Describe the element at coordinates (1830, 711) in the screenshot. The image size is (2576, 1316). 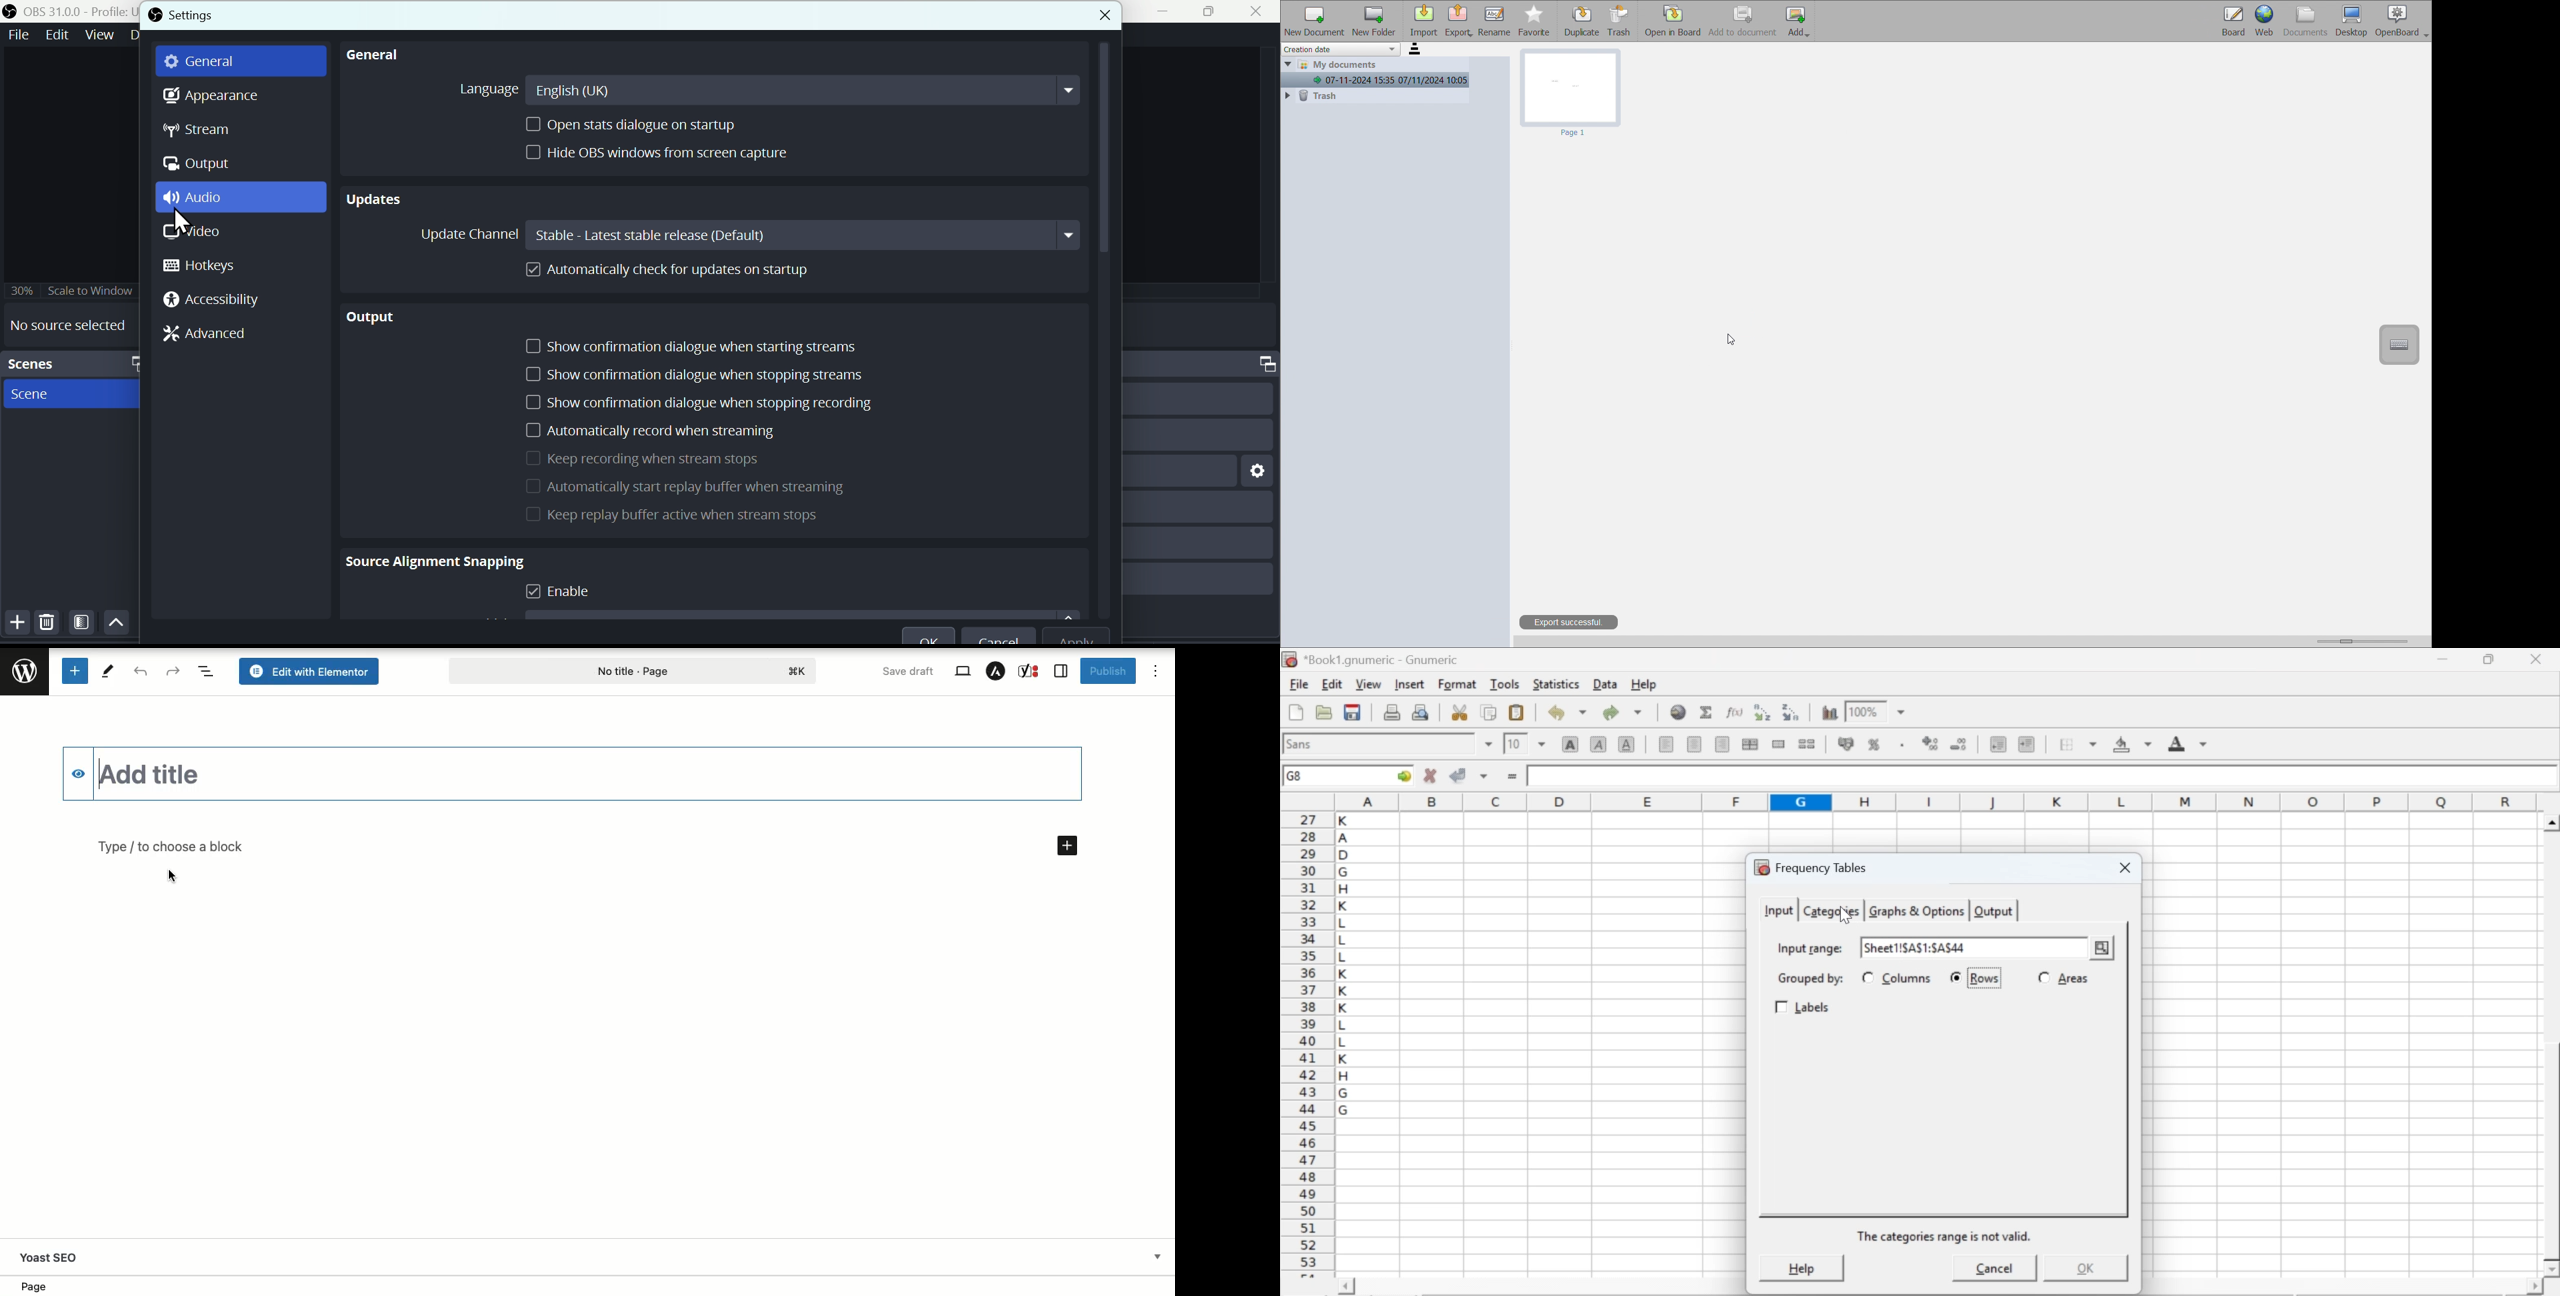
I see `insert chart` at that location.